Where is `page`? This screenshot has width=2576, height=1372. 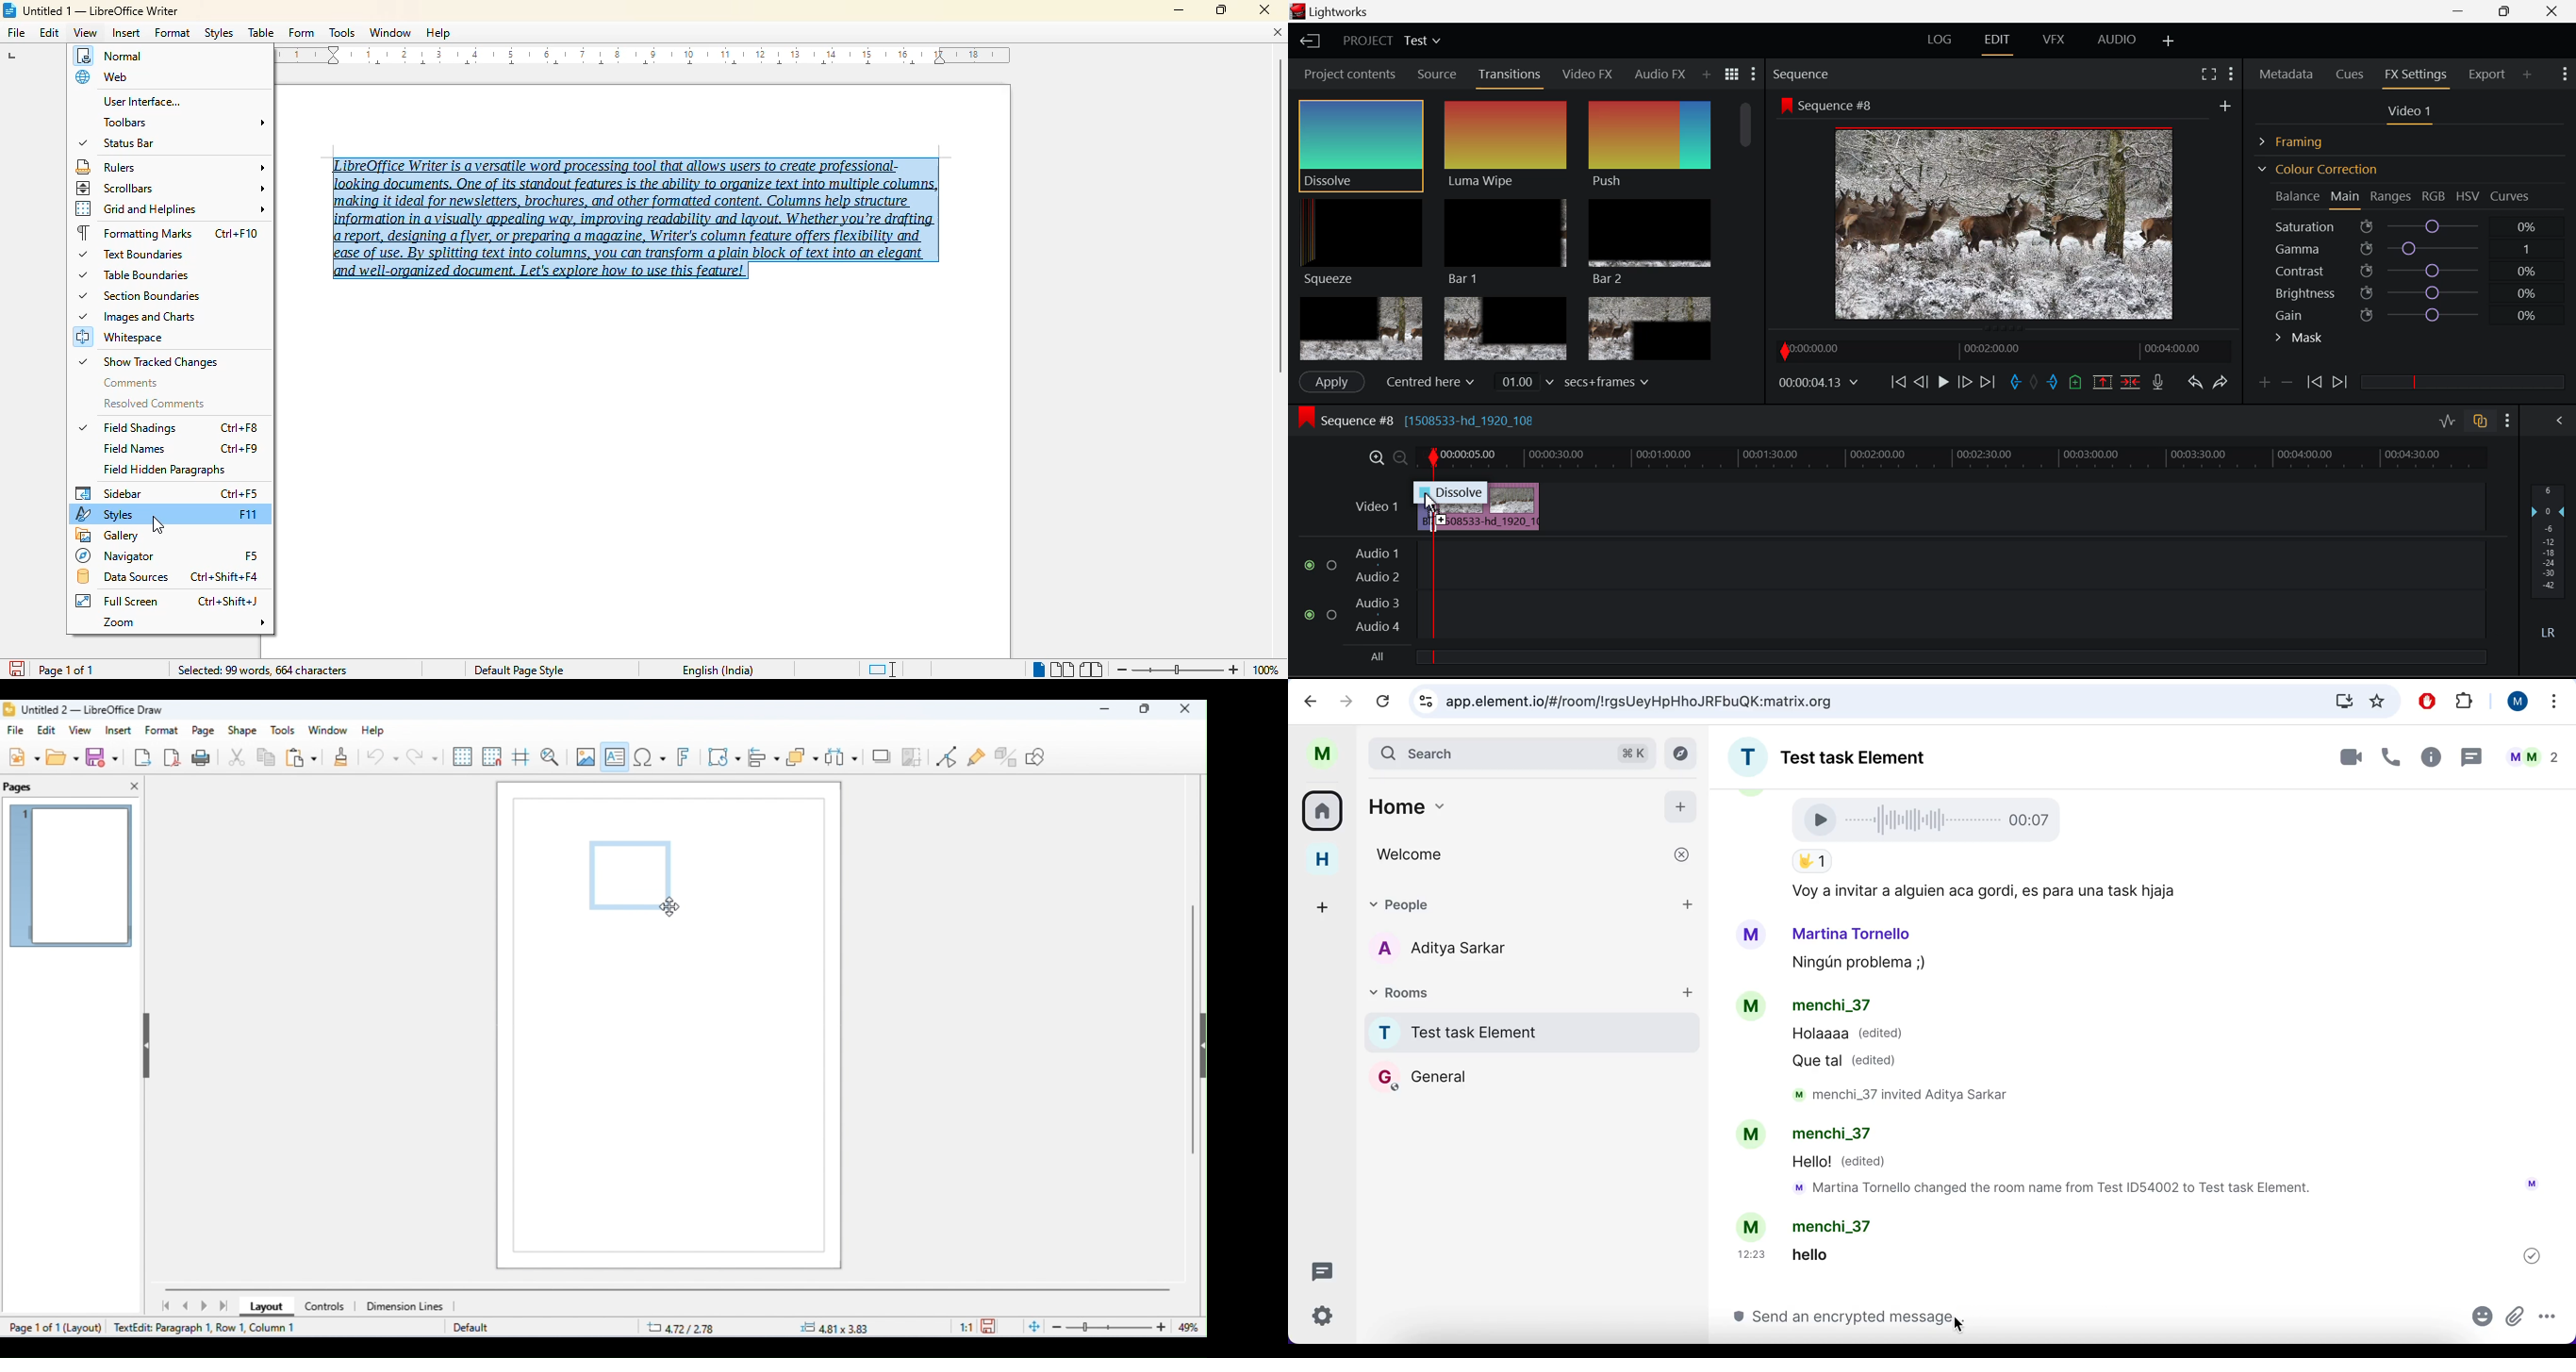
page is located at coordinates (204, 731).